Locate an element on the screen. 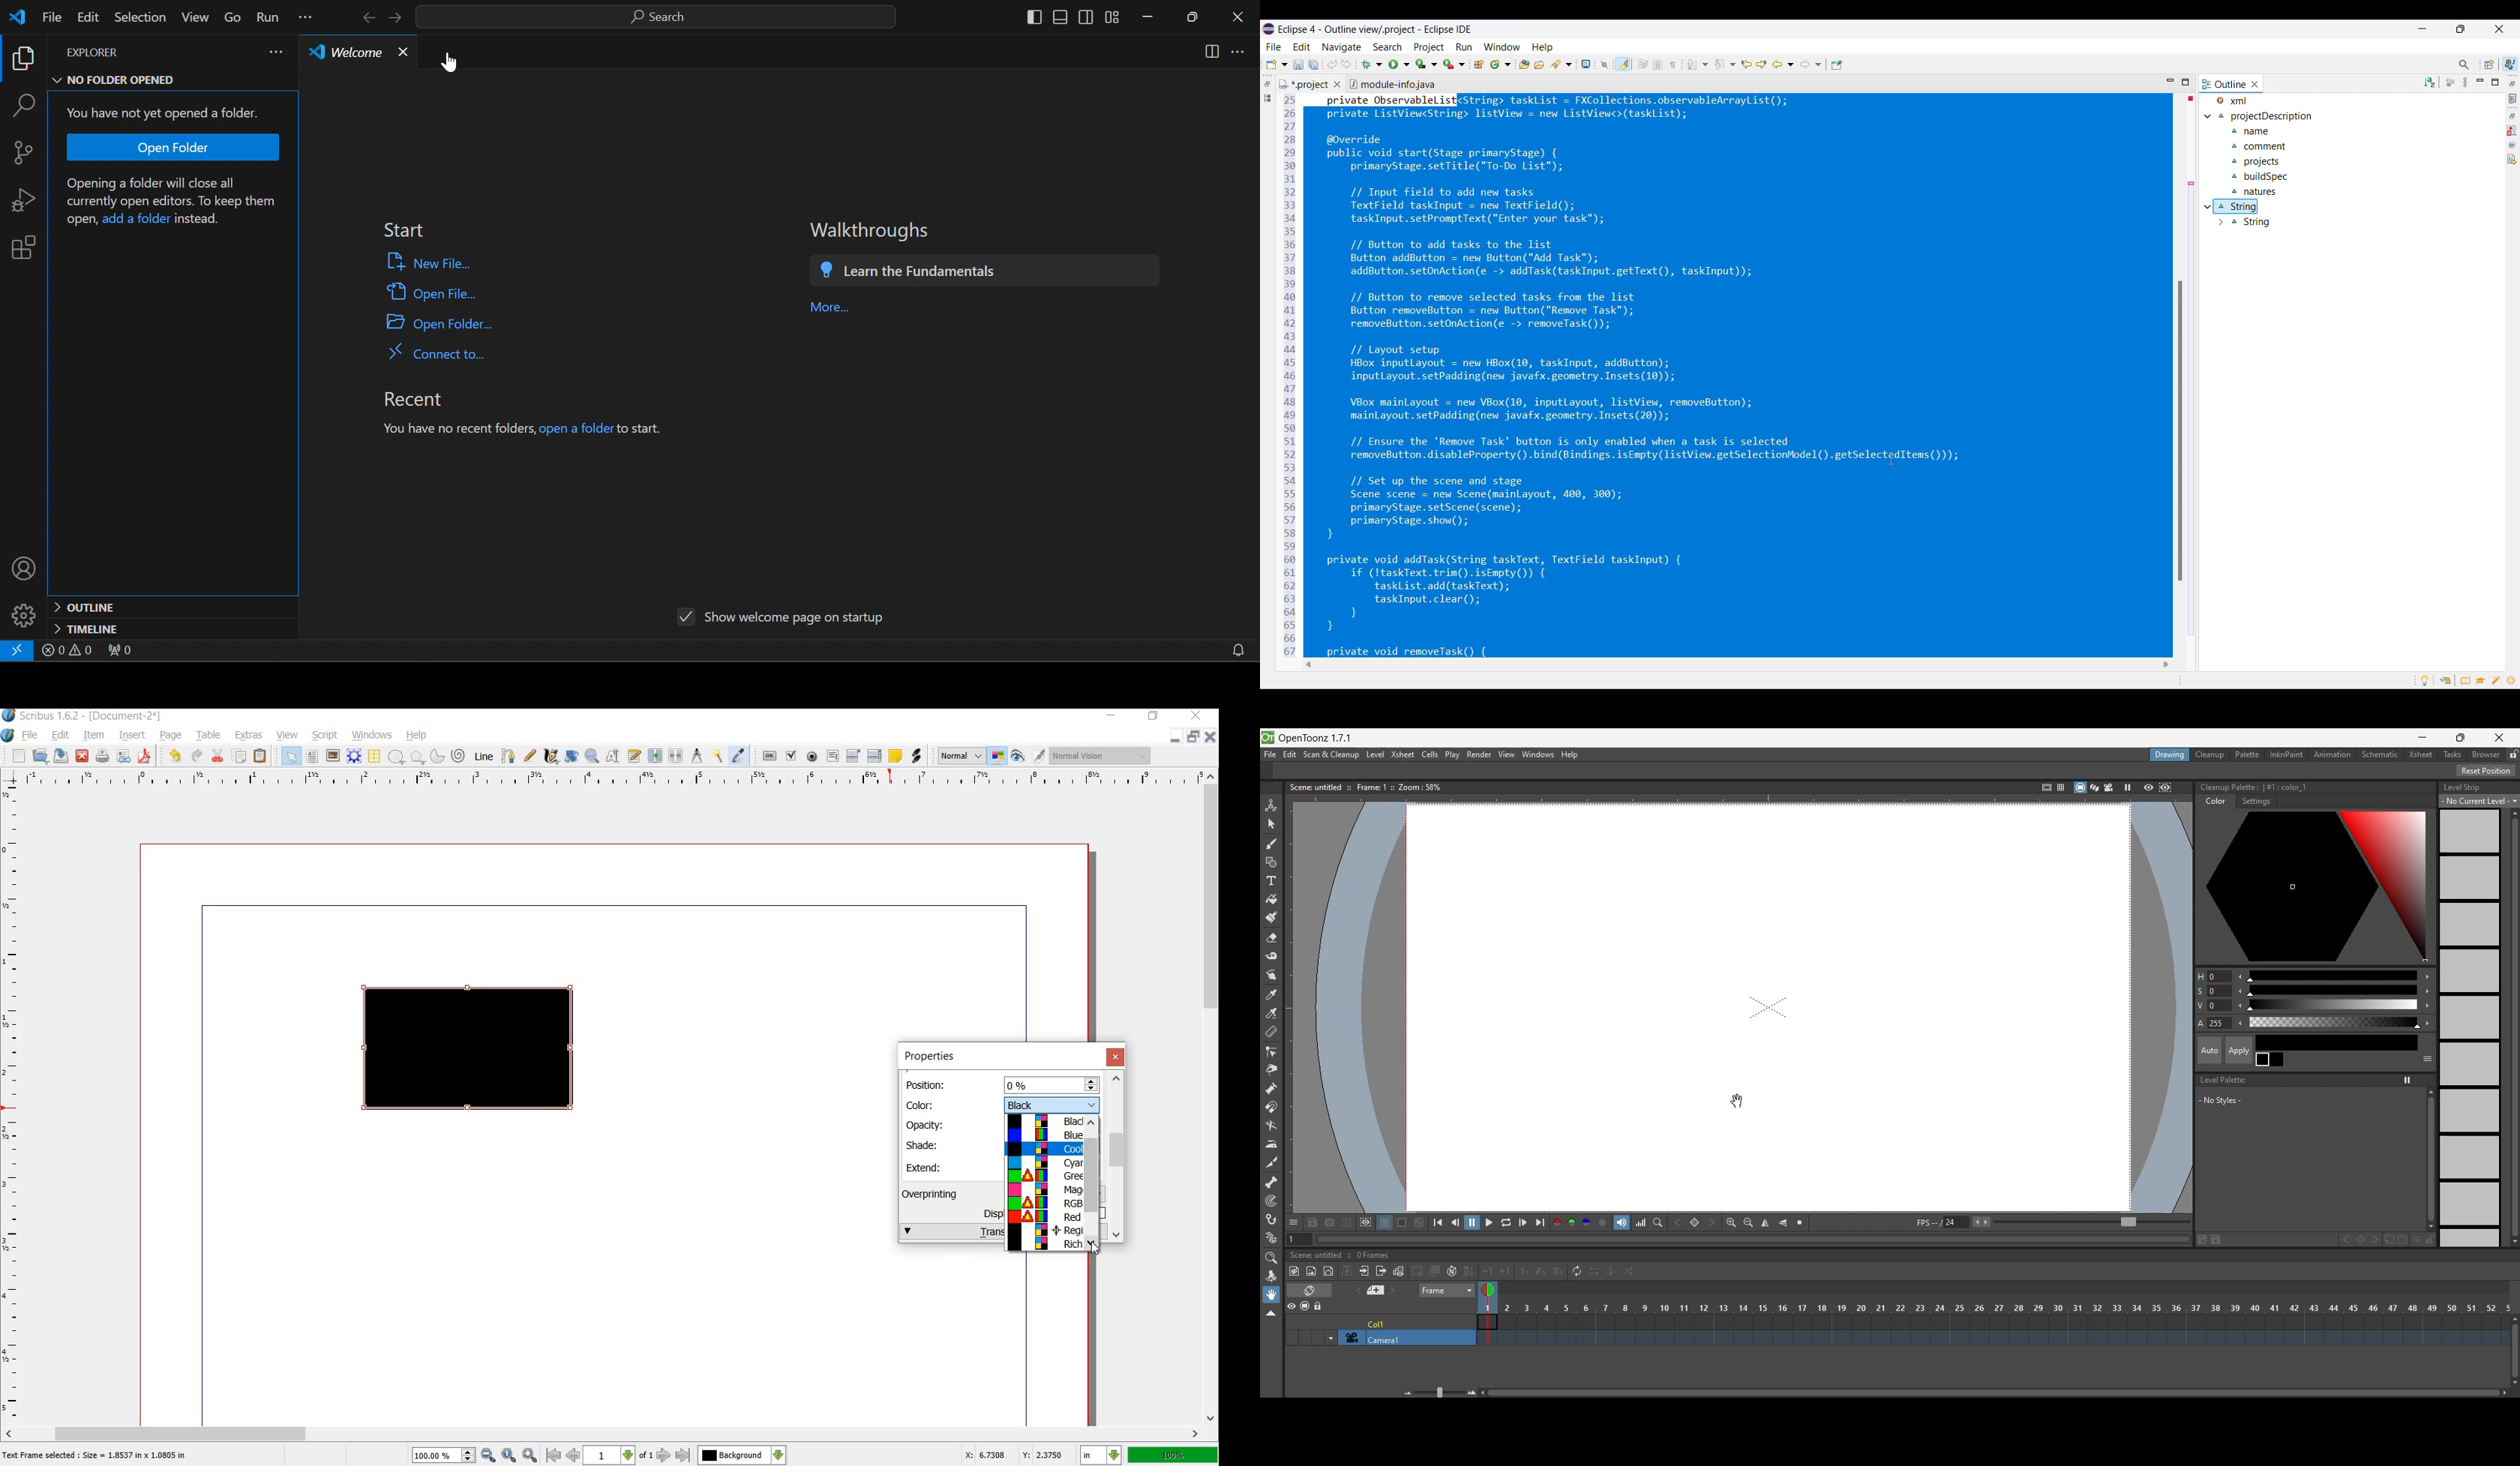  go to previous or first page is located at coordinates (562, 1456).